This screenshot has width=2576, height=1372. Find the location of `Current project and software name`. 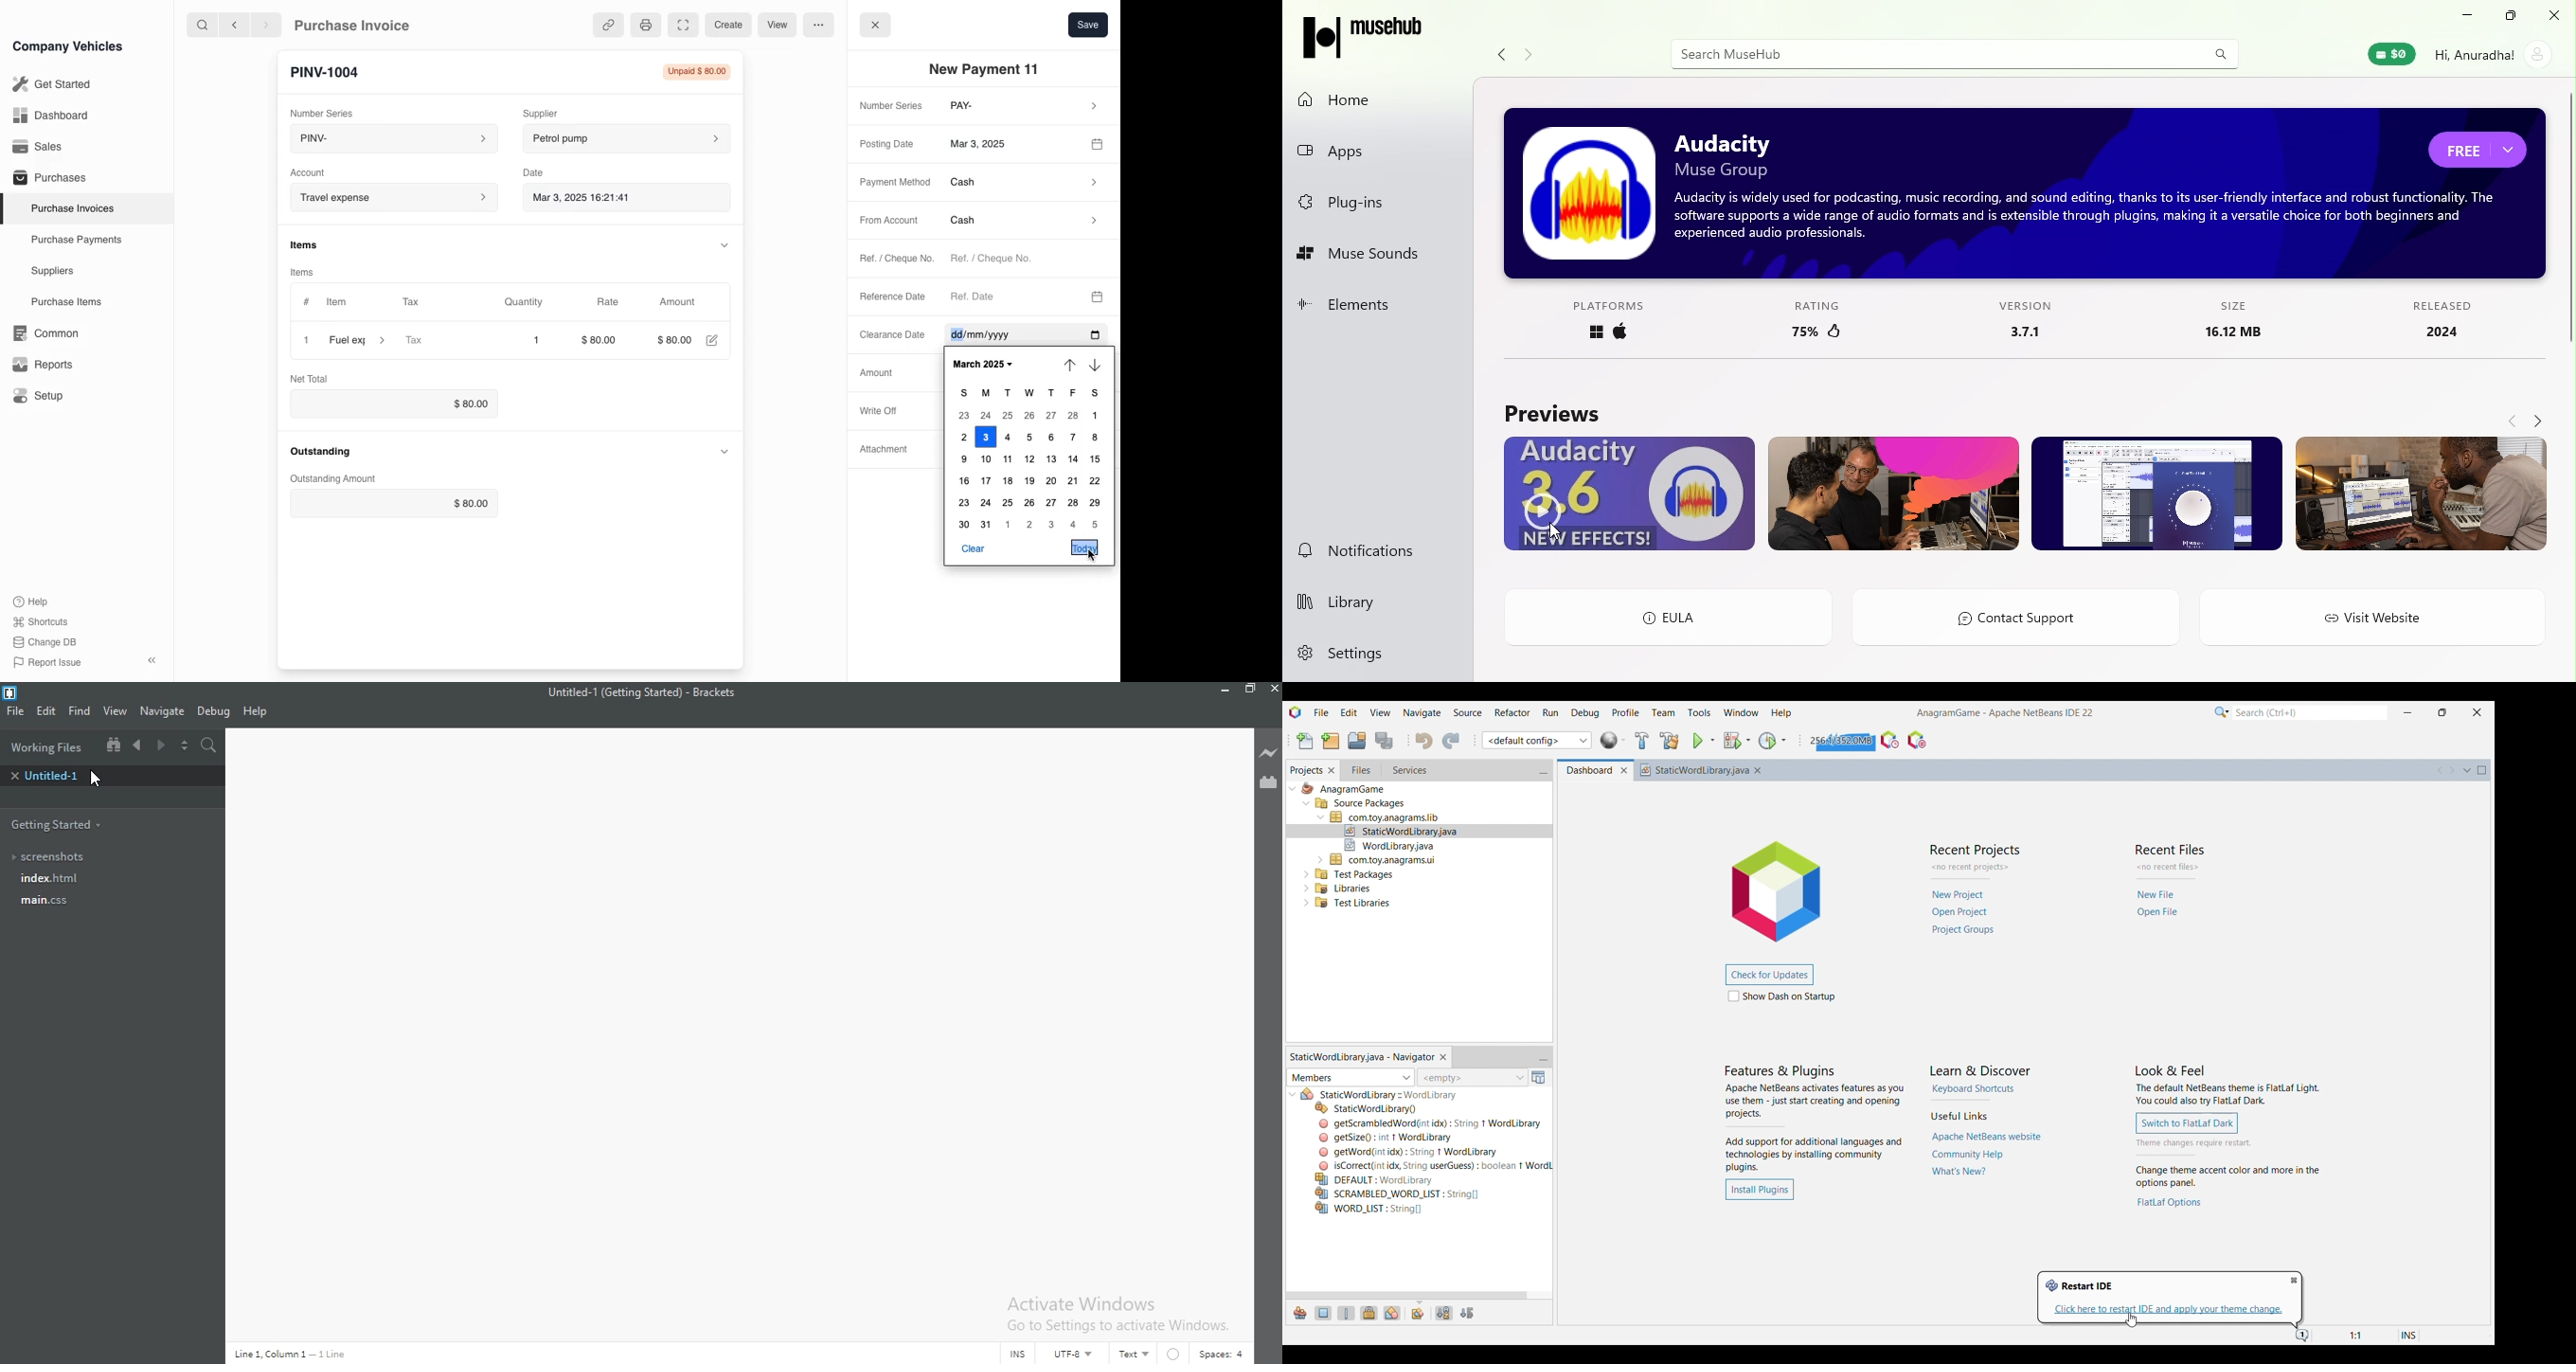

Current project and software name is located at coordinates (2005, 713).